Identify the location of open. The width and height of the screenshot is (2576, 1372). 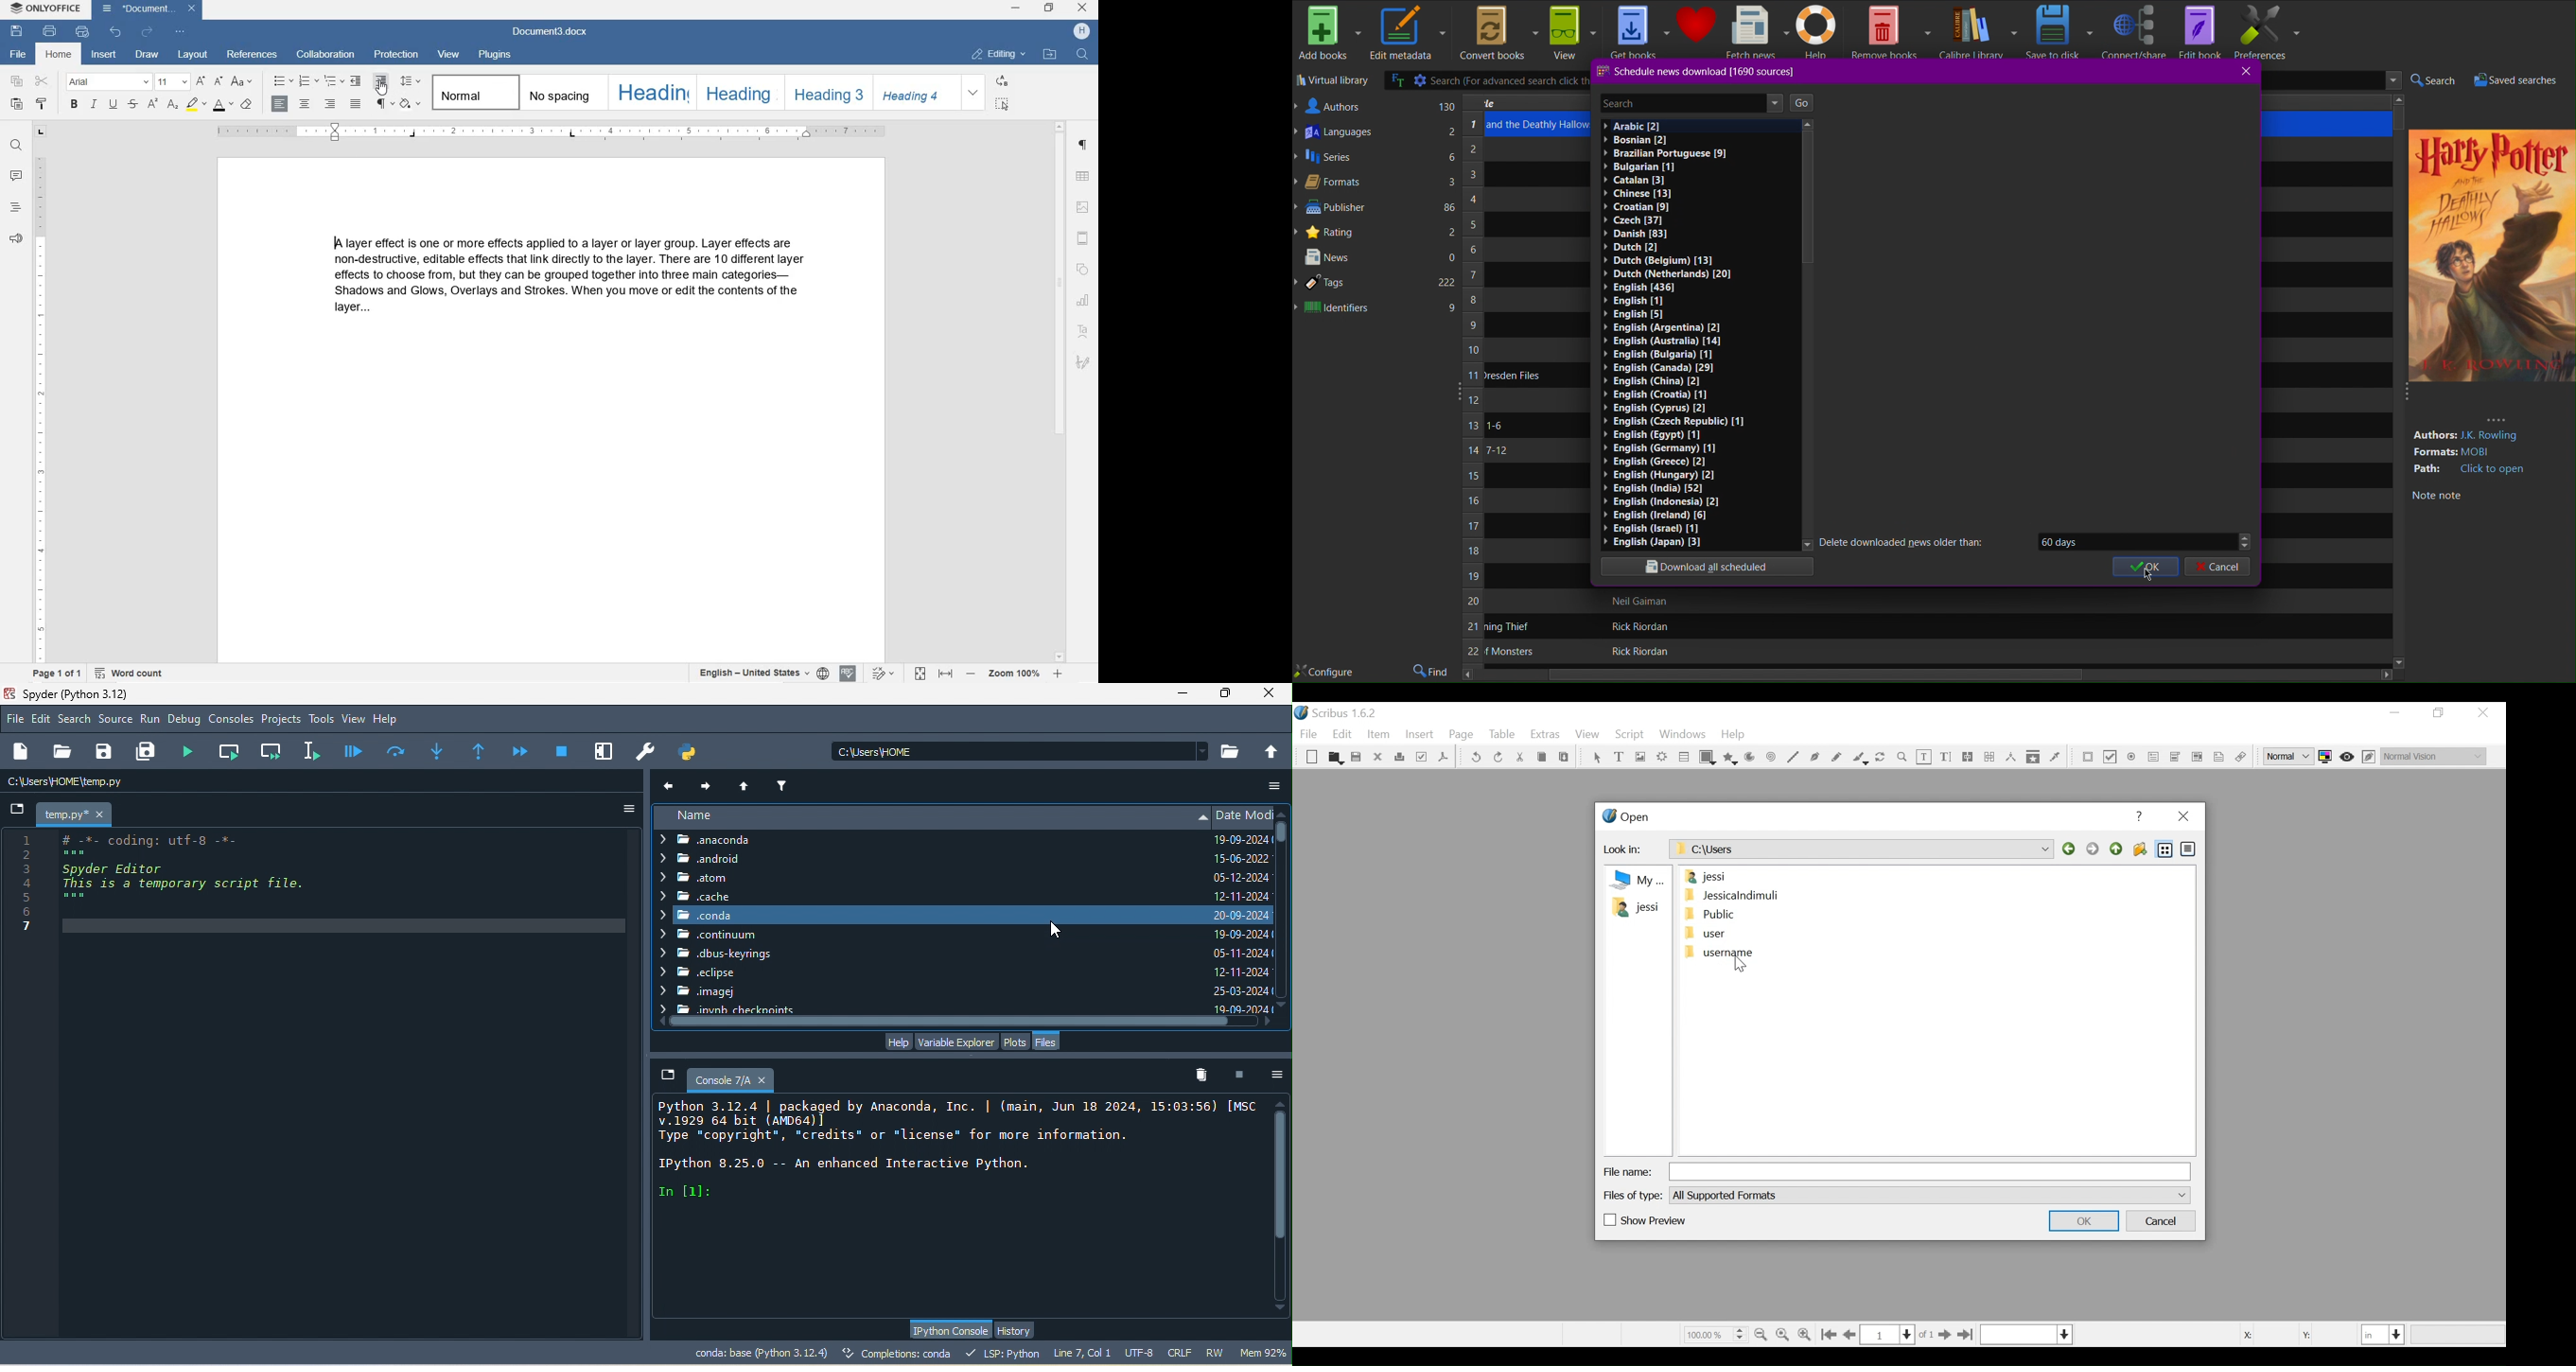
(61, 752).